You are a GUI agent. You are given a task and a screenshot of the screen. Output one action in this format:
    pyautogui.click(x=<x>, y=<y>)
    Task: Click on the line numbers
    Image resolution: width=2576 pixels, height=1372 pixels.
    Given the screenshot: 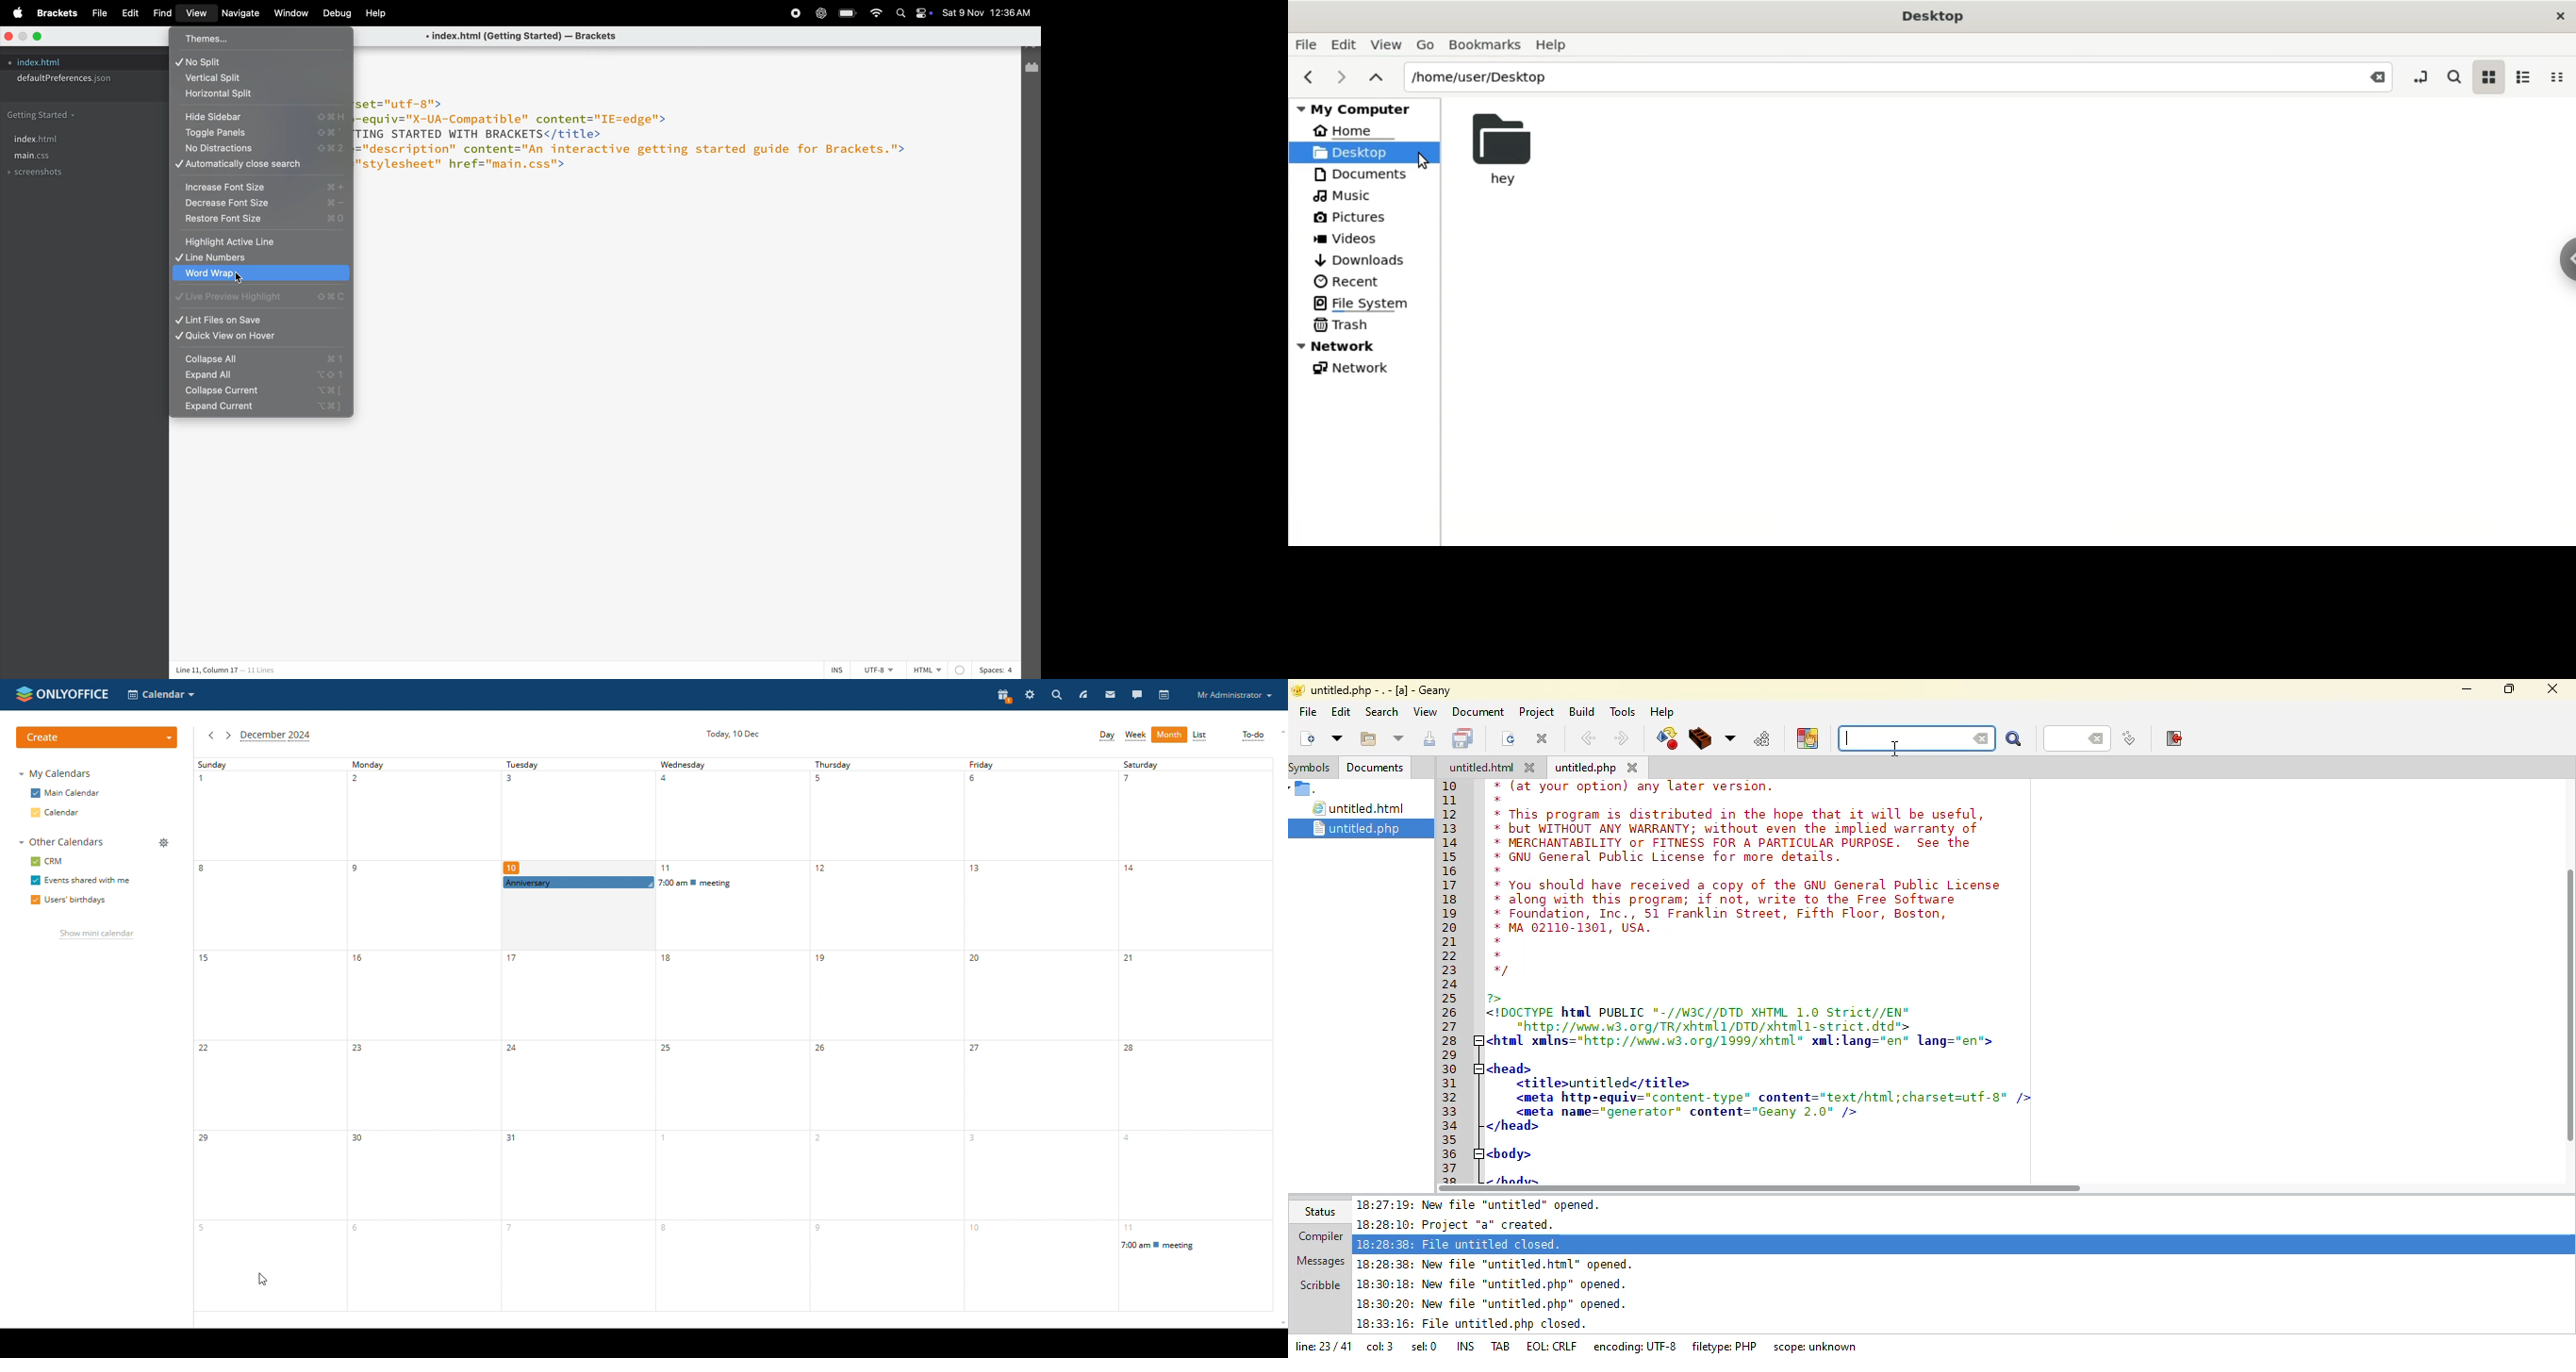 What is the action you would take?
    pyautogui.click(x=257, y=259)
    